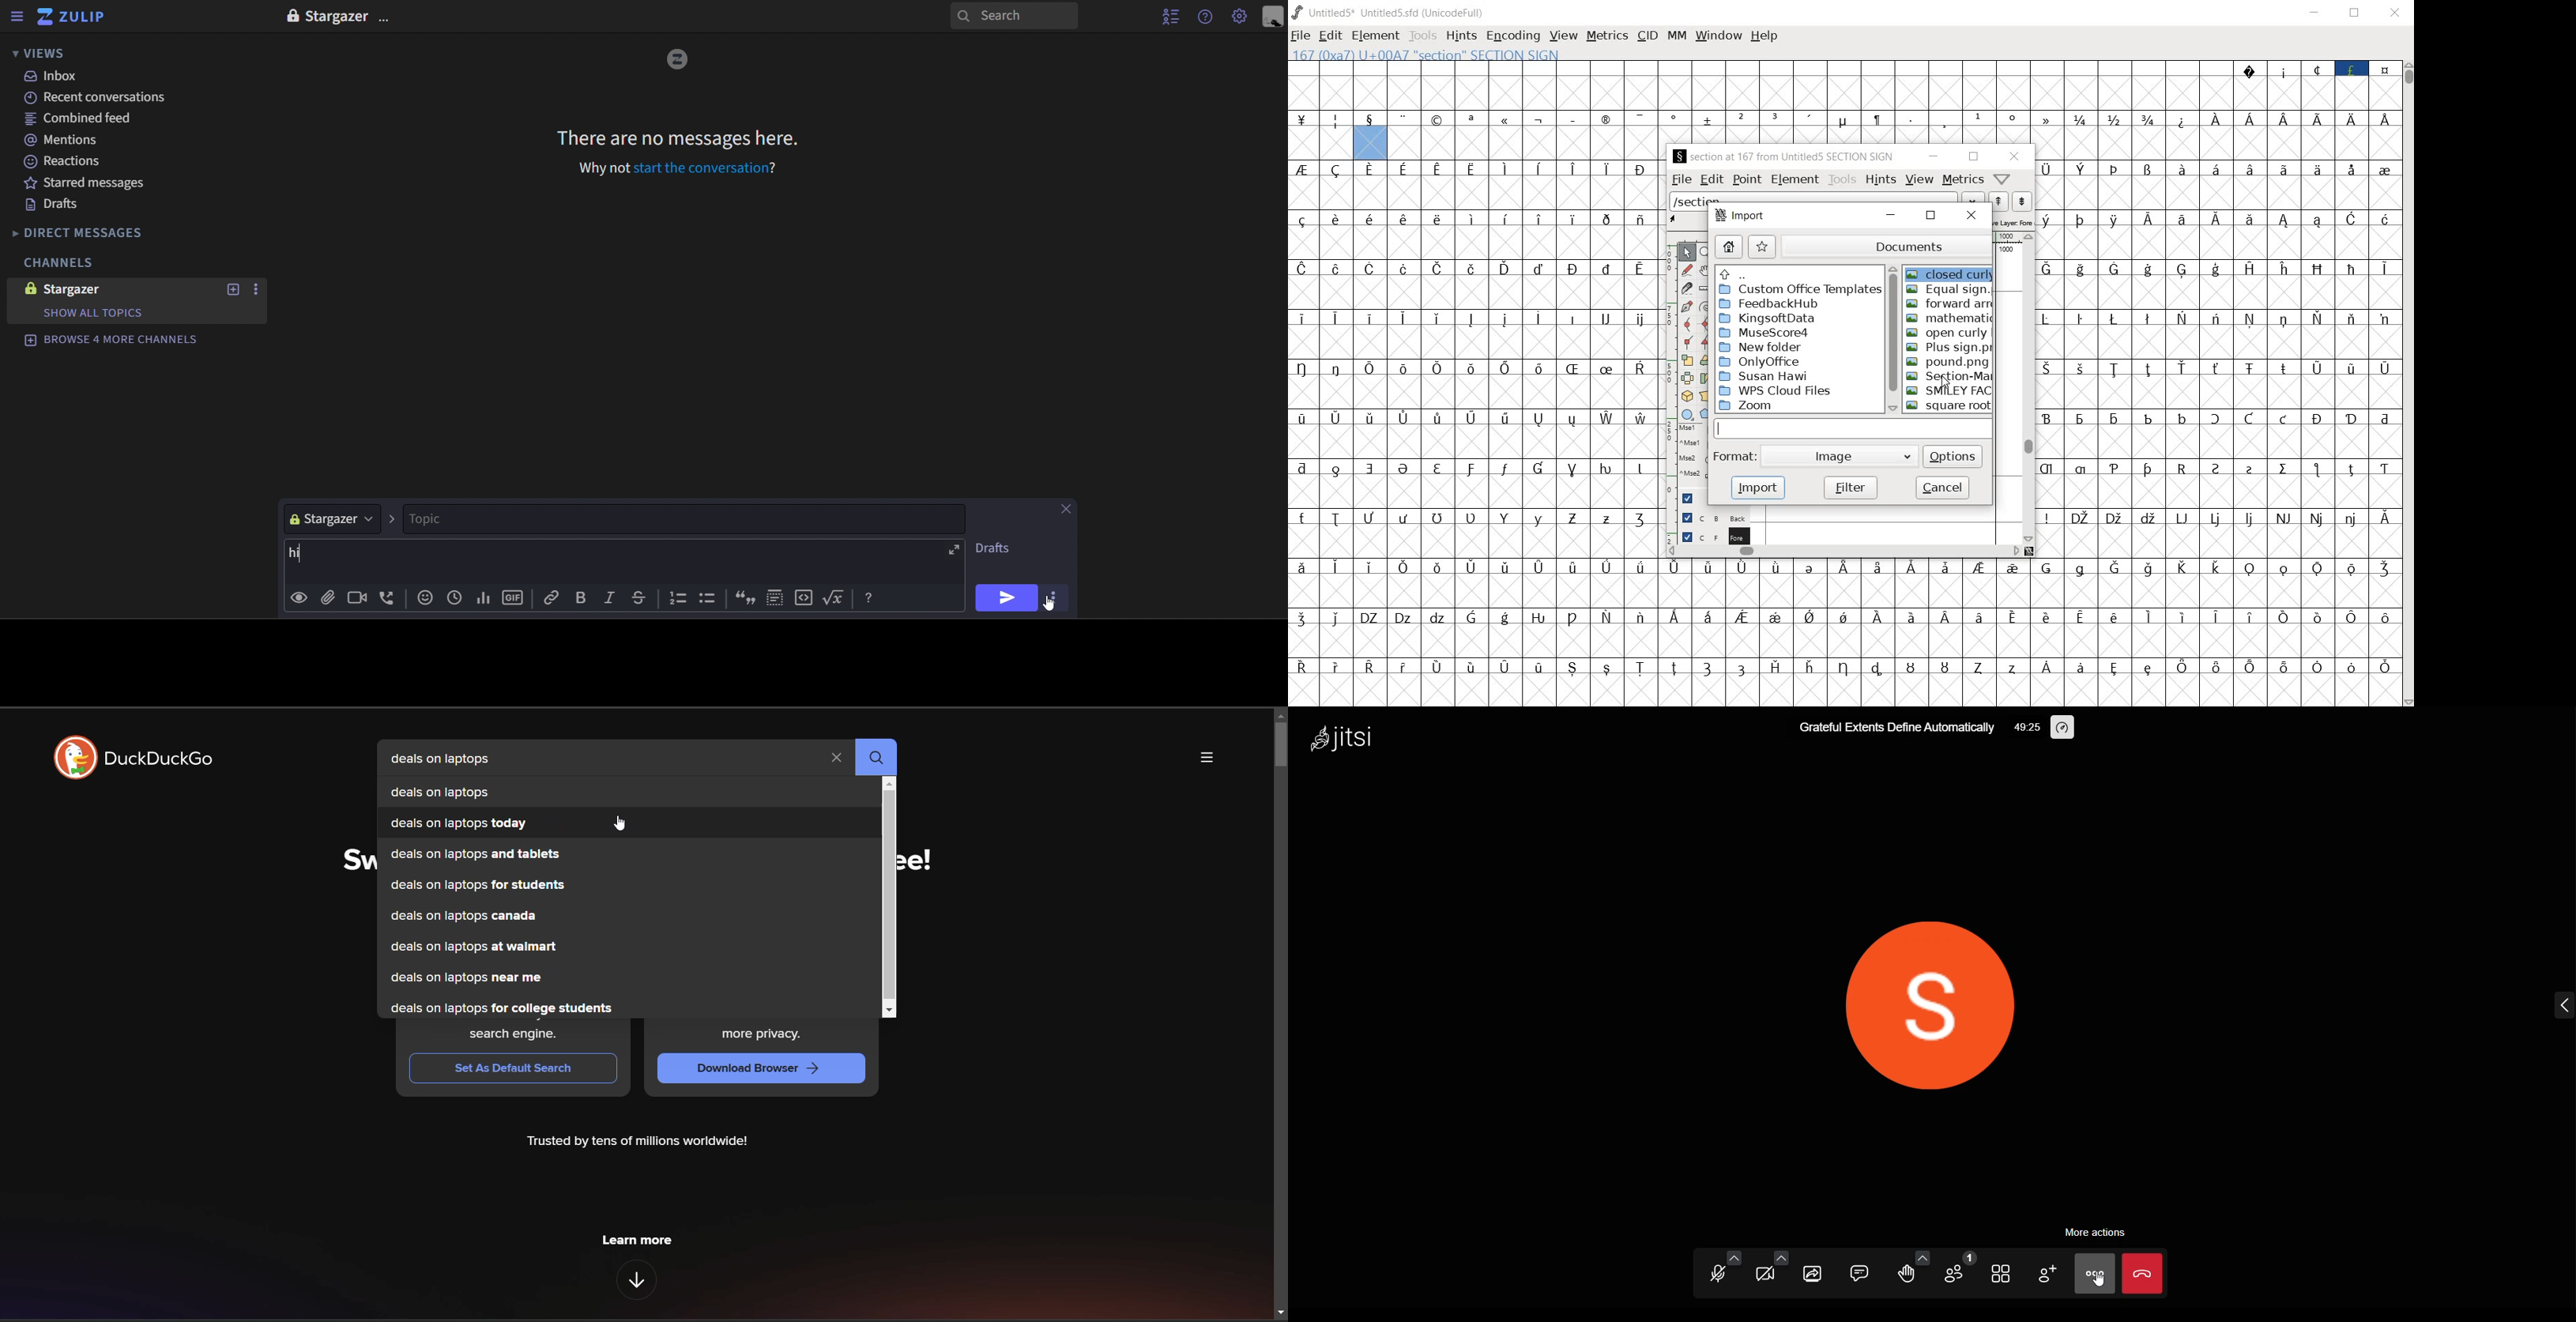 The height and width of the screenshot is (1344, 2576). What do you see at coordinates (1785, 156) in the screenshot?
I see `§ SECTION AT 167 FROM UNTITLED5 SECTION SIGN` at bounding box center [1785, 156].